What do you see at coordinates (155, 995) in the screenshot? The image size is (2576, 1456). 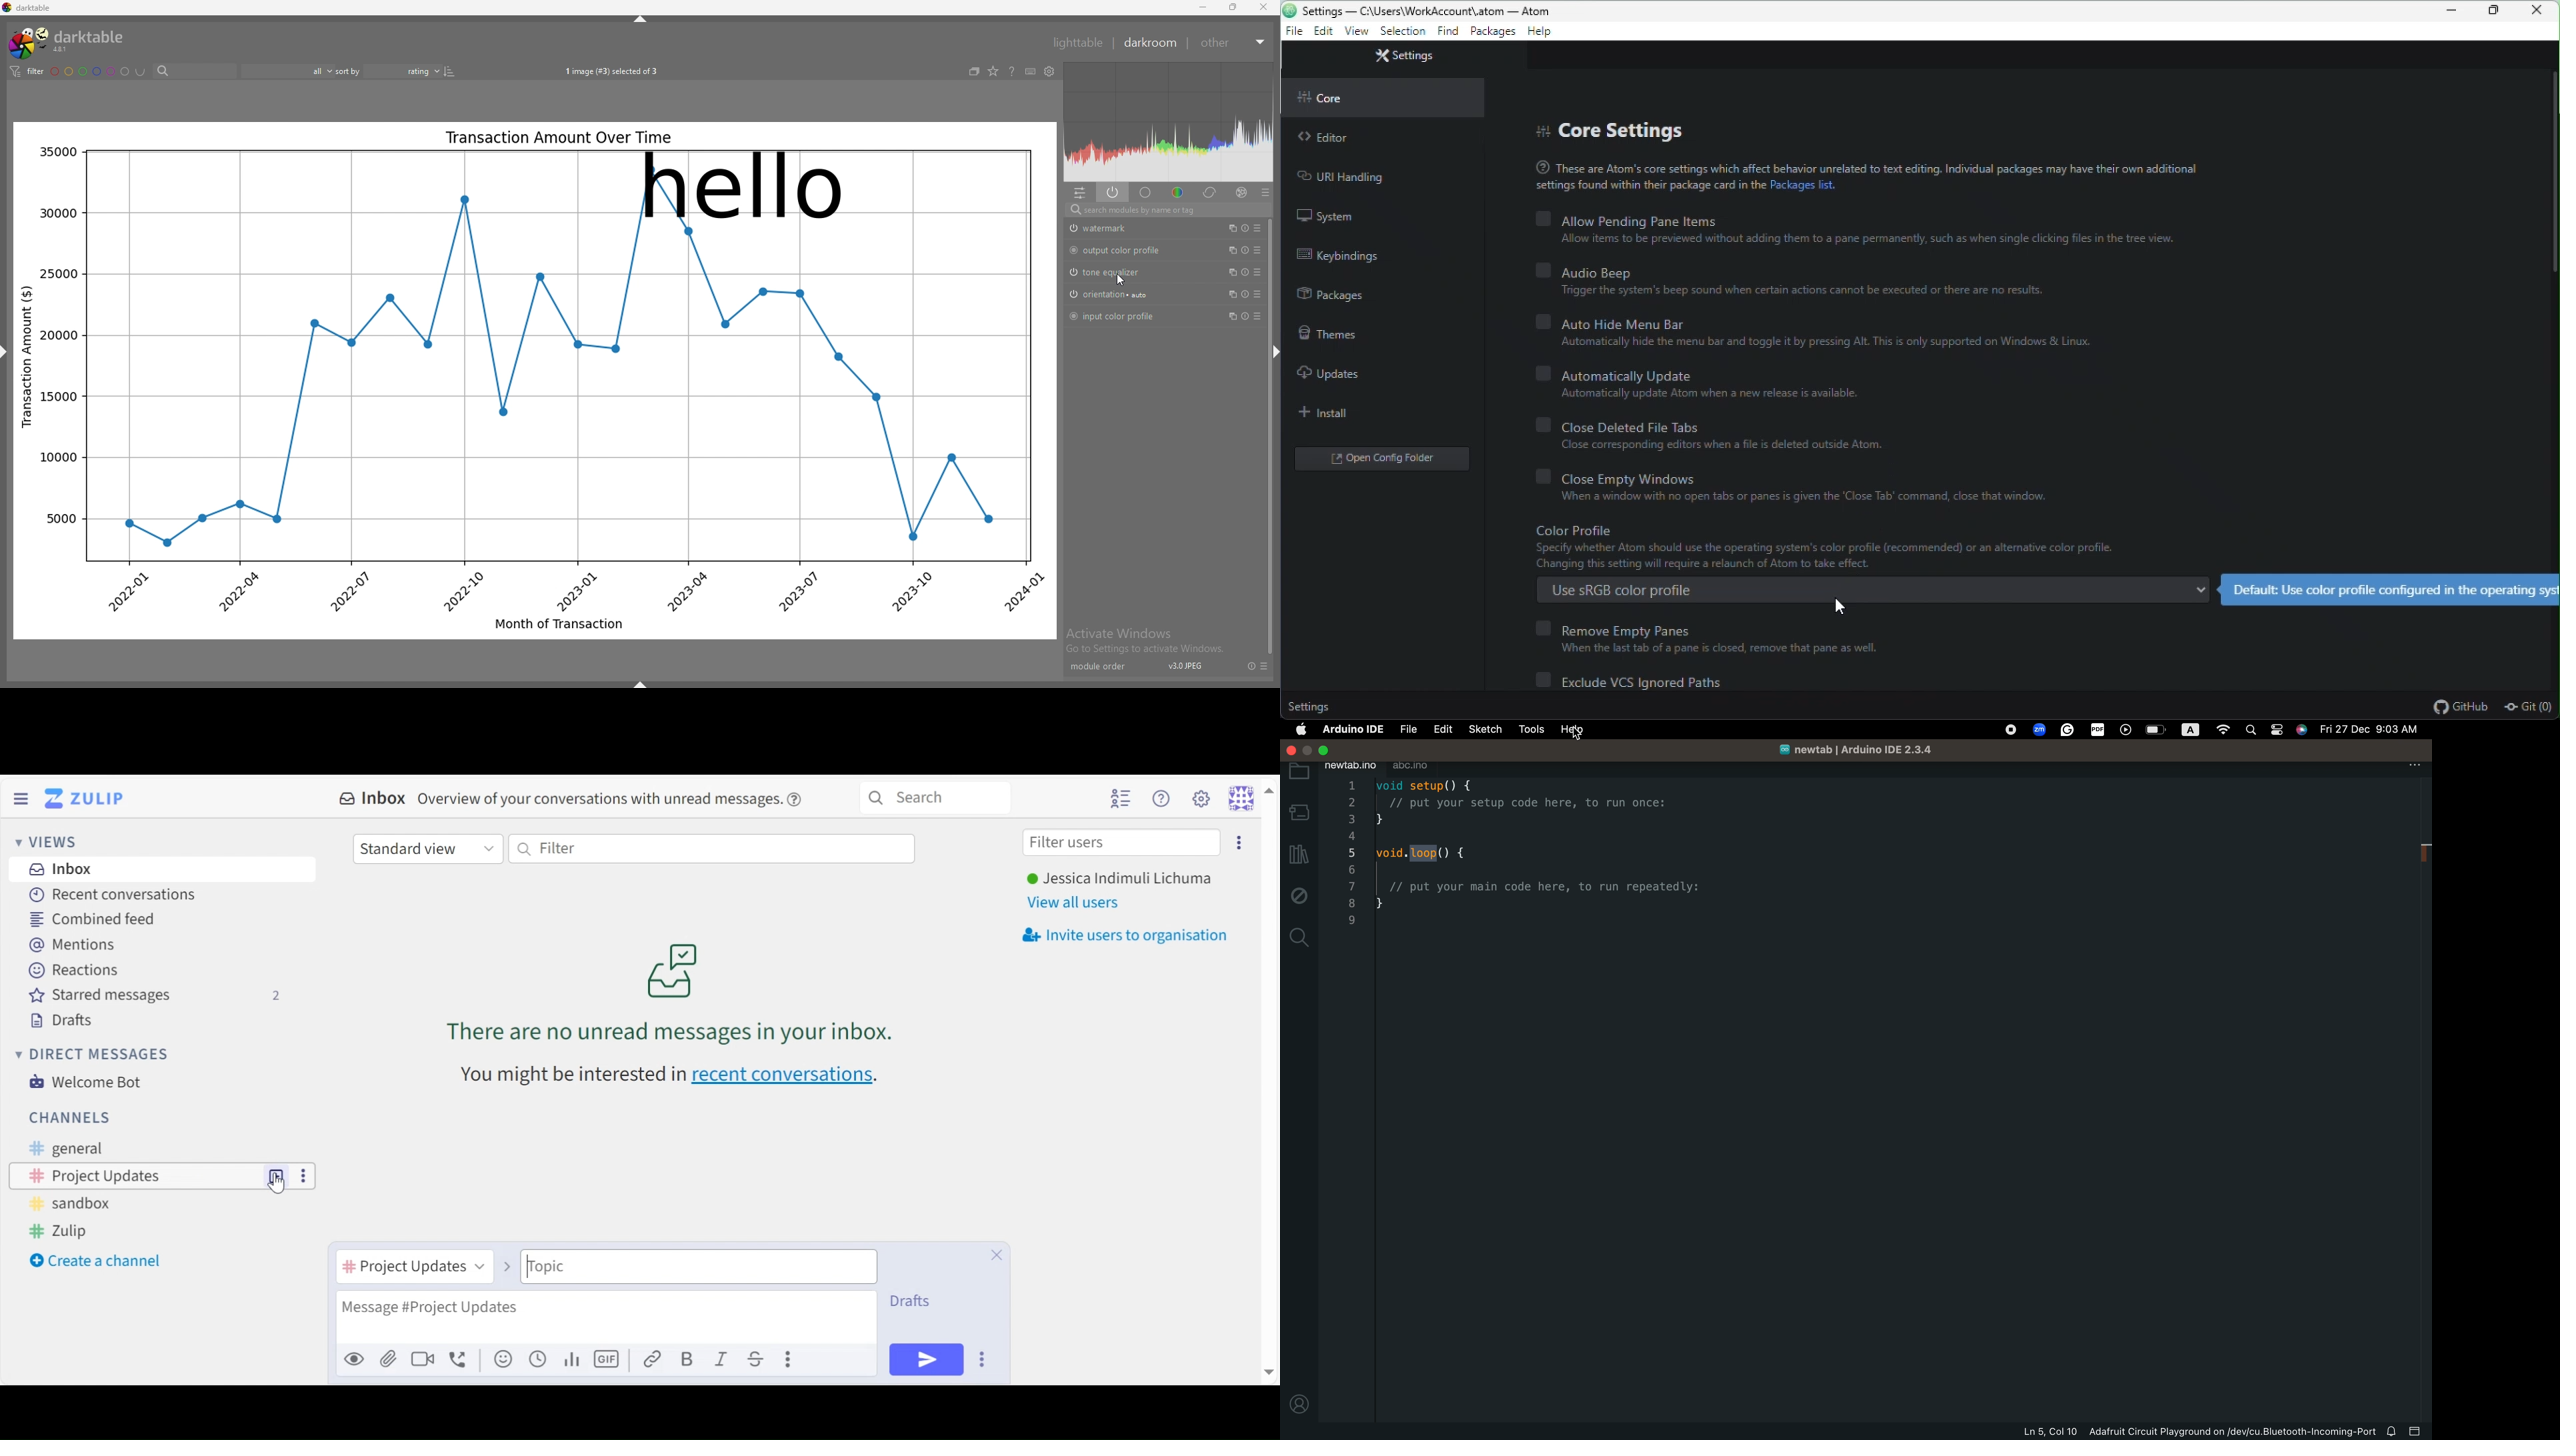 I see `Starred messages` at bounding box center [155, 995].